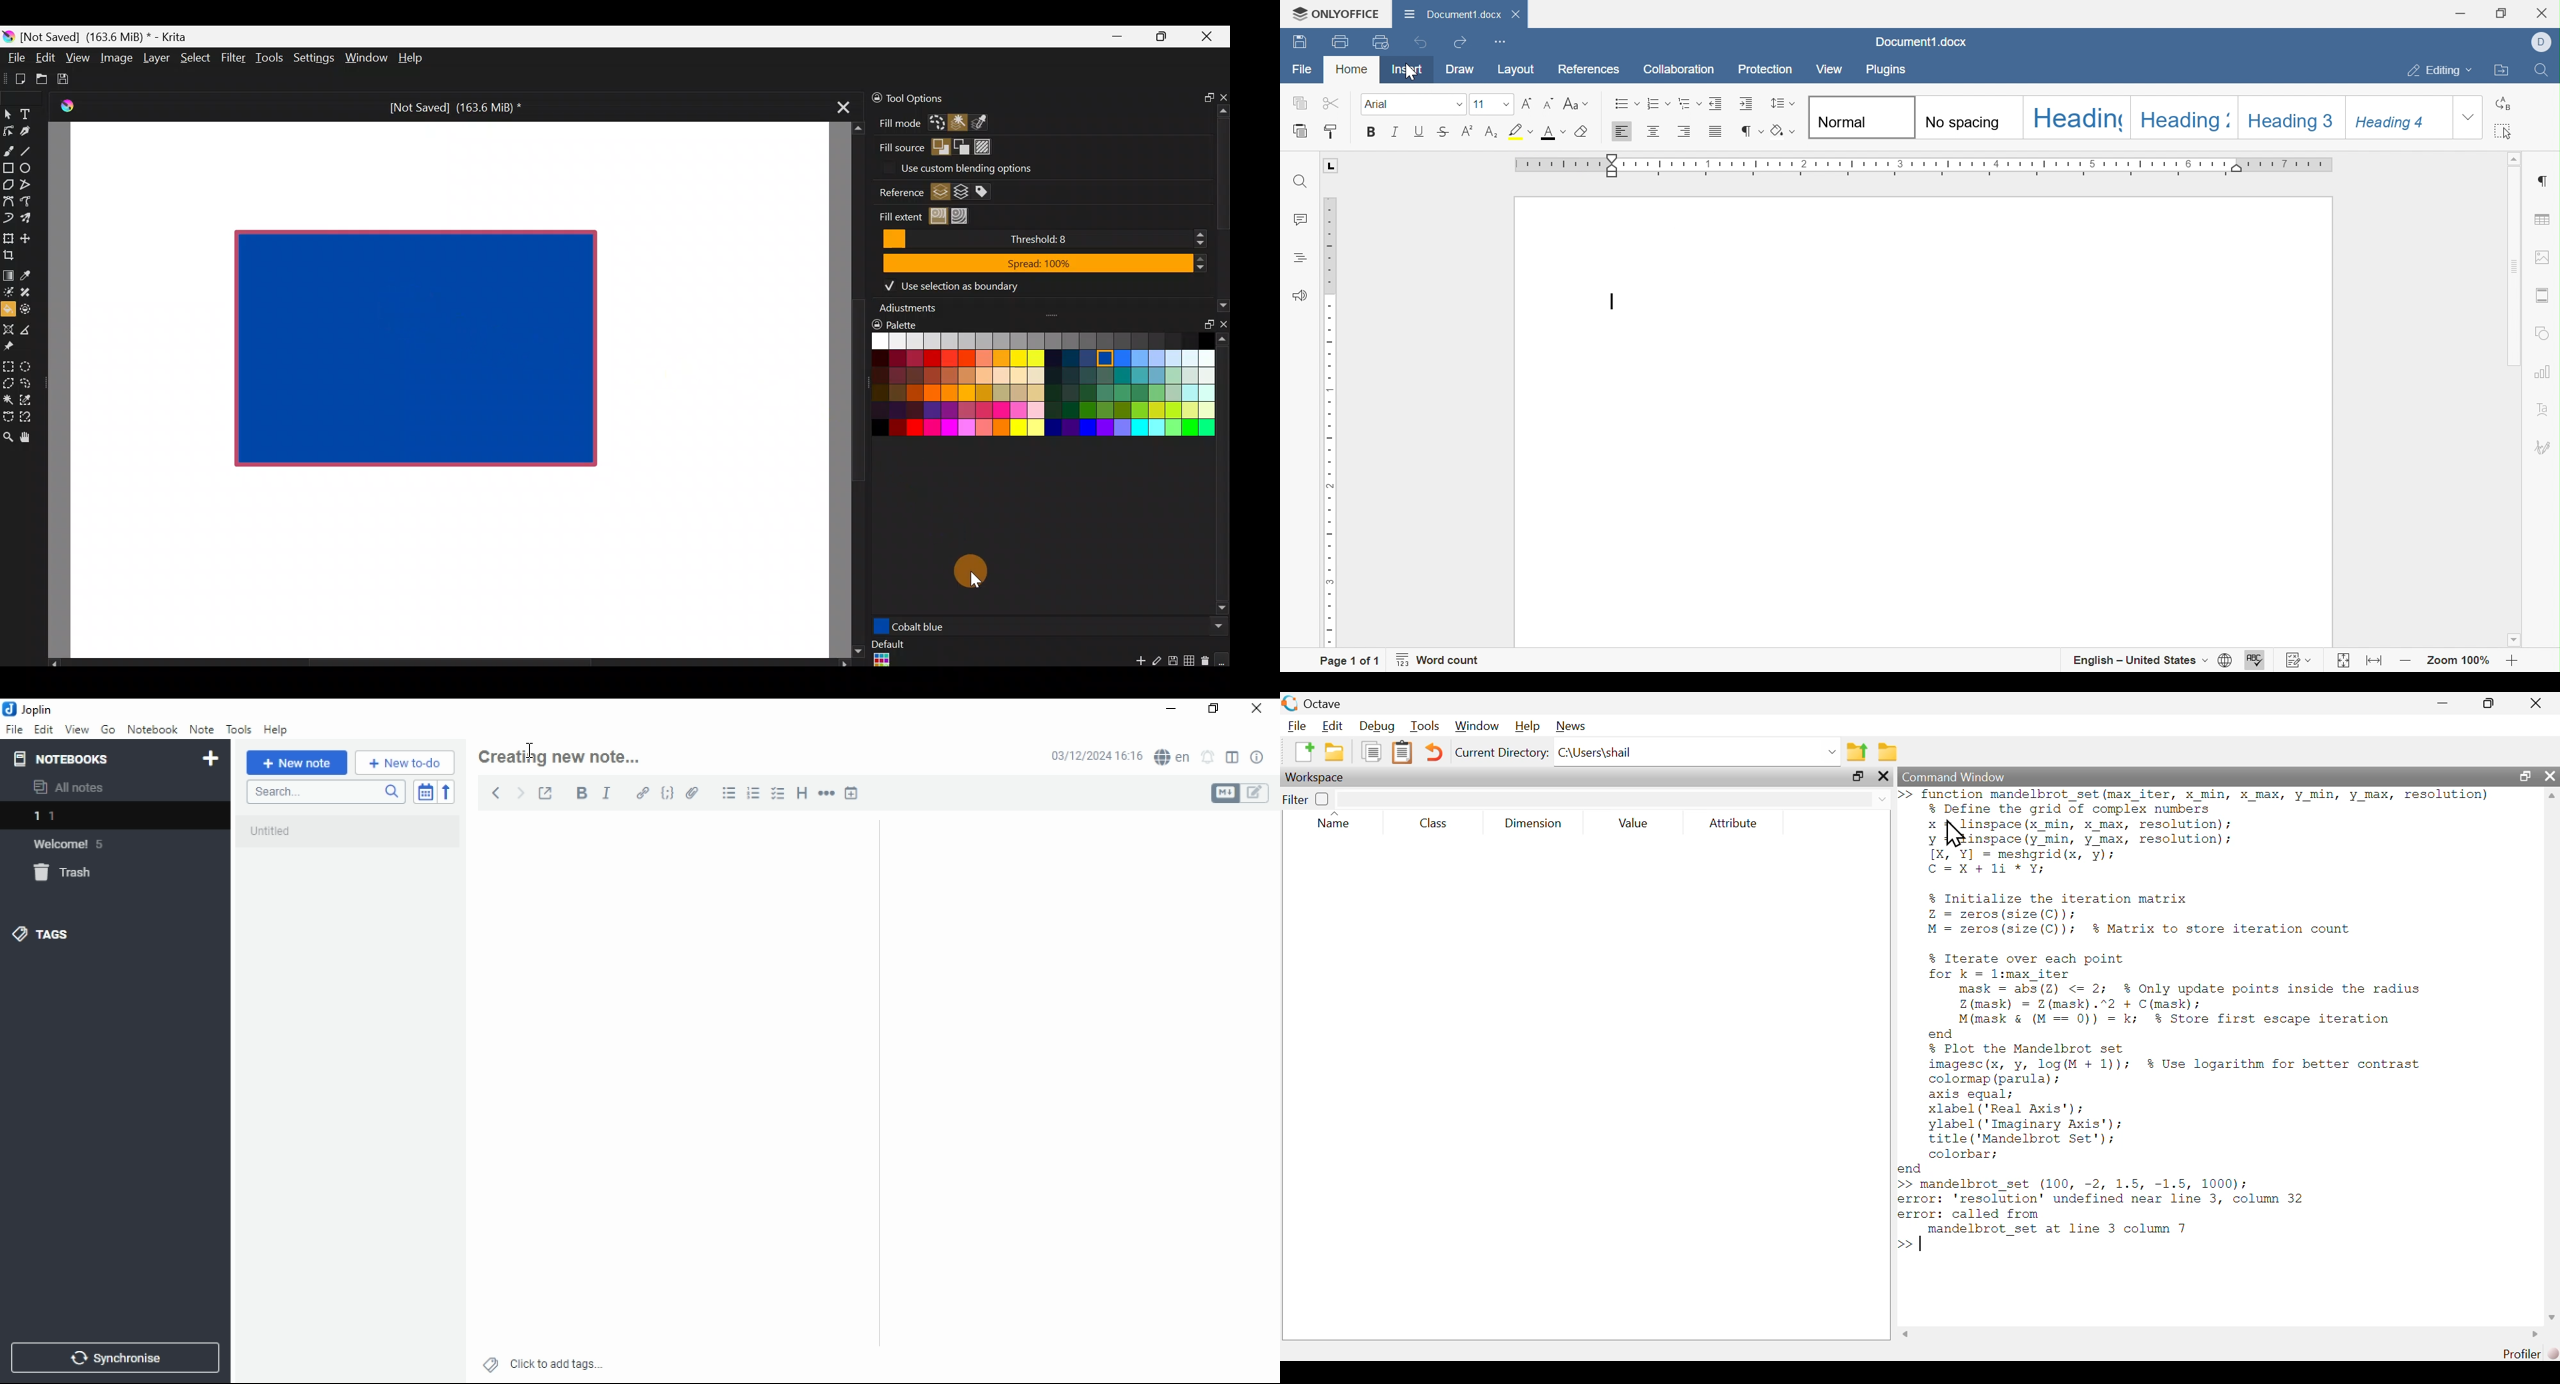  What do you see at coordinates (496, 792) in the screenshot?
I see `back` at bounding box center [496, 792].